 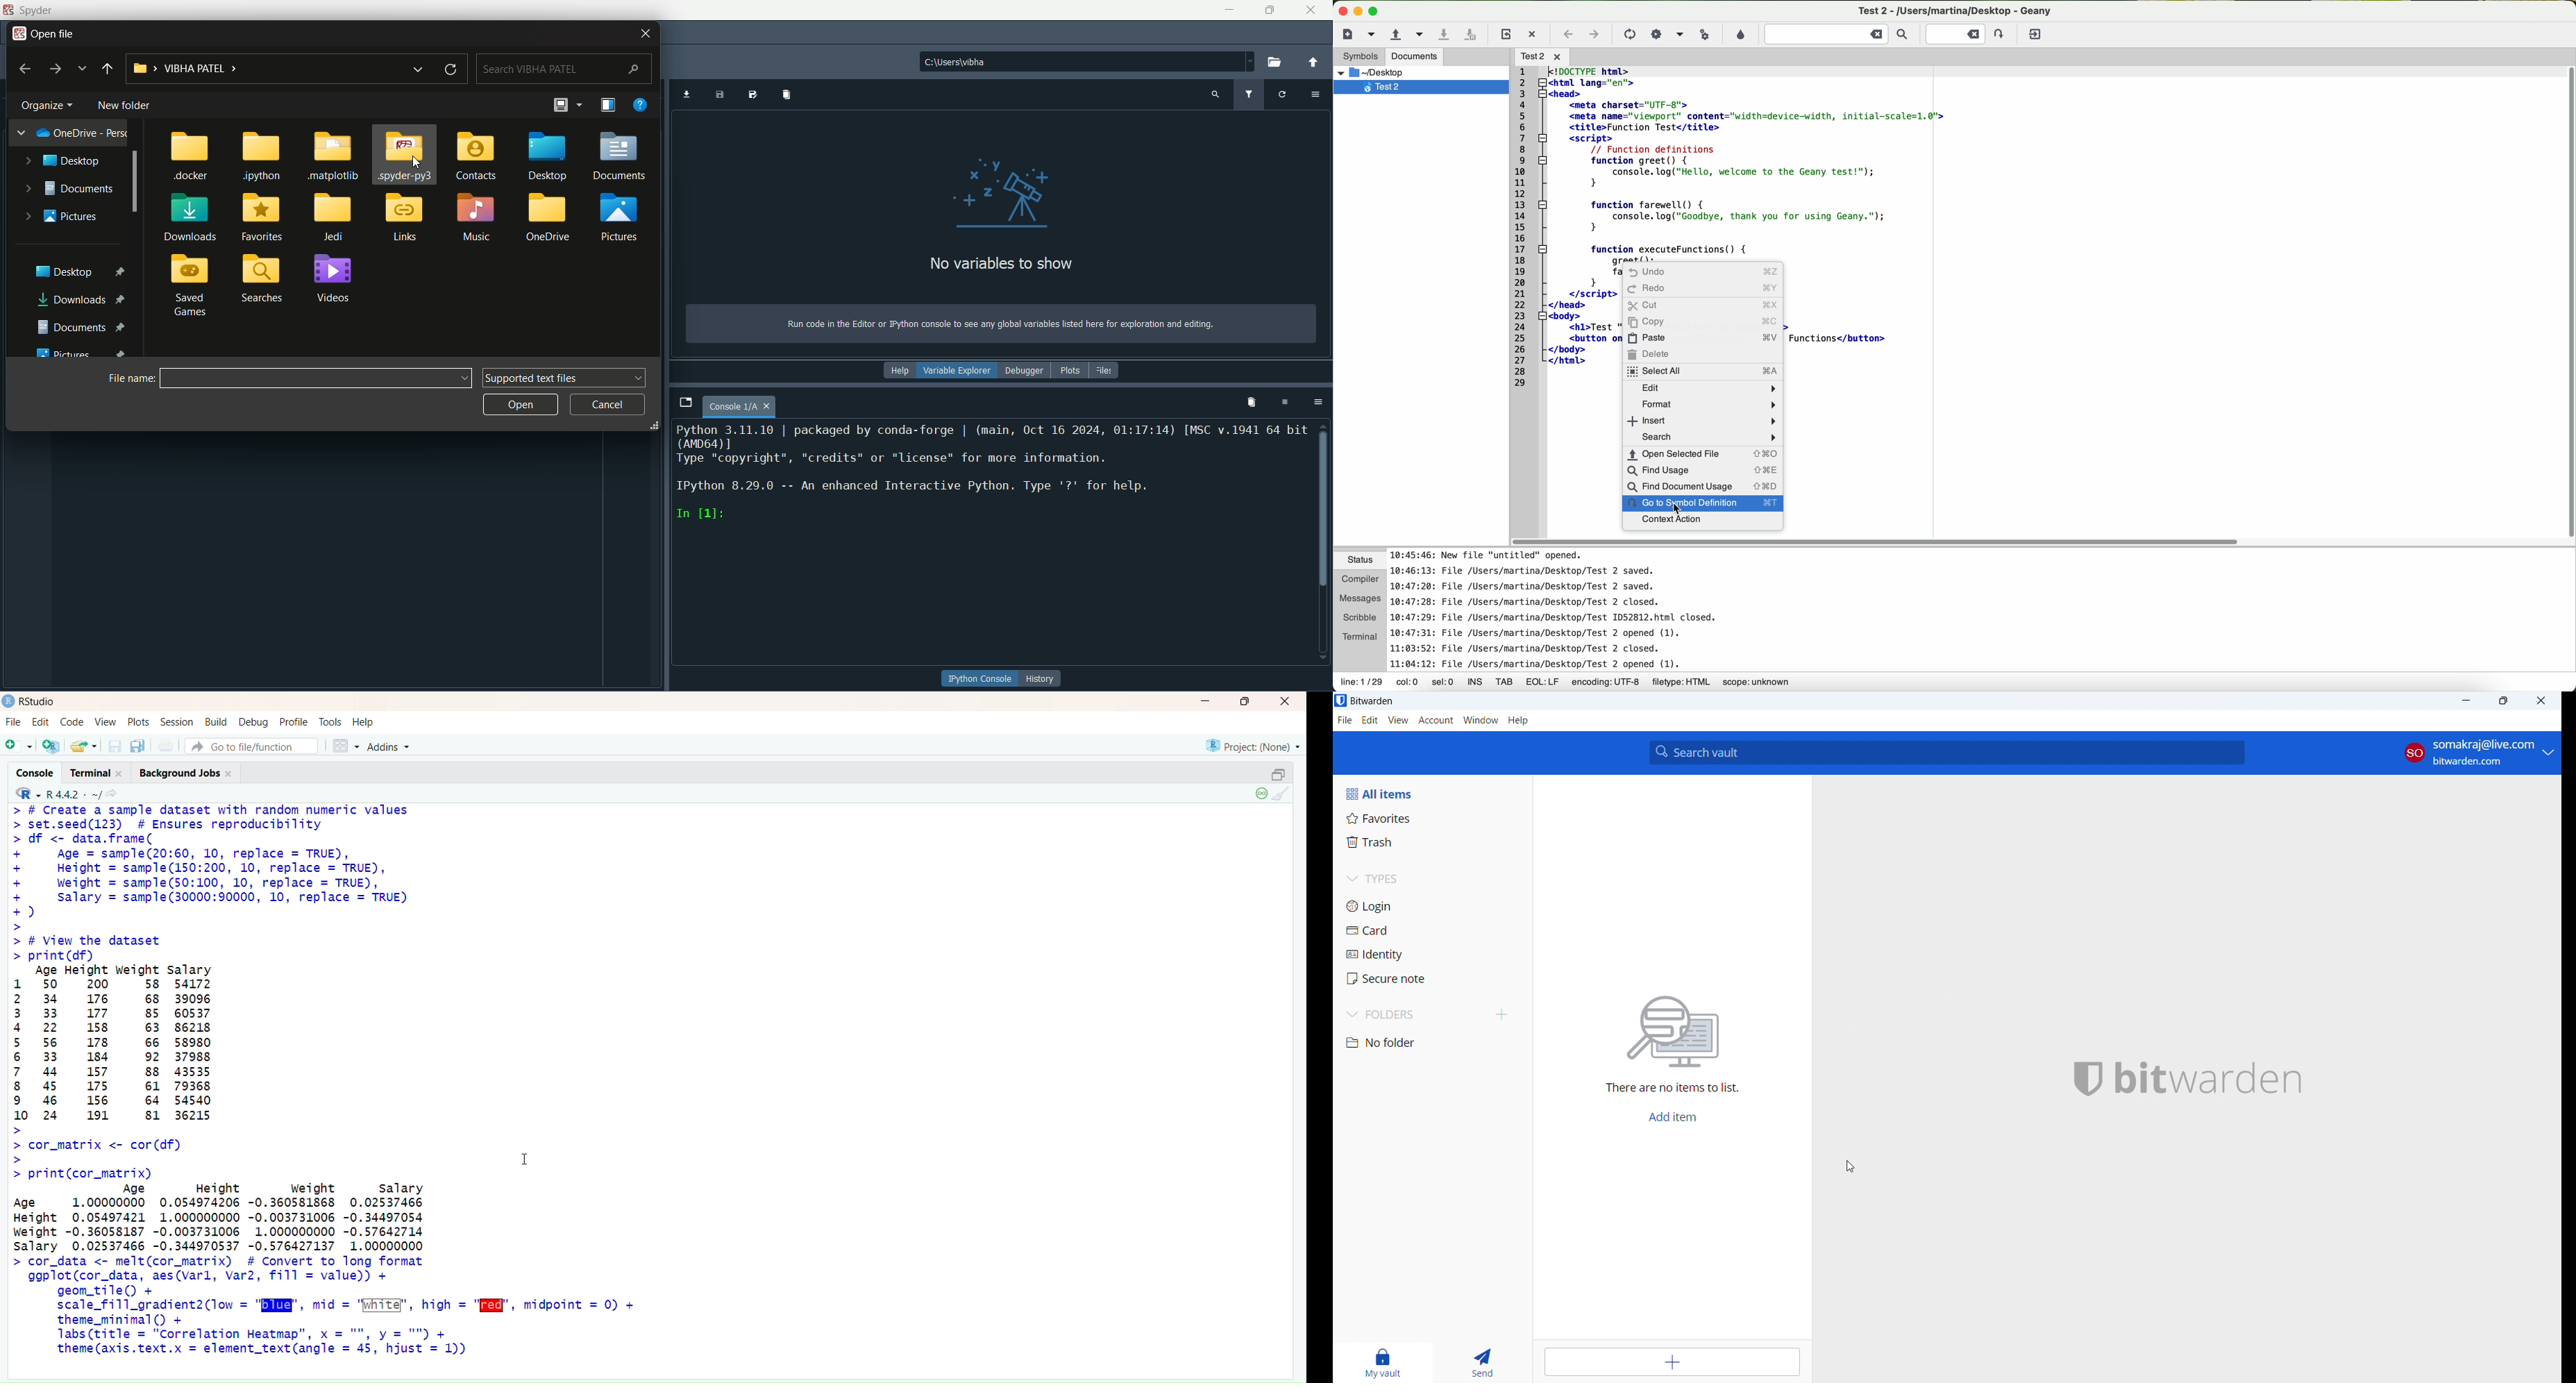 What do you see at coordinates (1252, 403) in the screenshot?
I see `remove` at bounding box center [1252, 403].